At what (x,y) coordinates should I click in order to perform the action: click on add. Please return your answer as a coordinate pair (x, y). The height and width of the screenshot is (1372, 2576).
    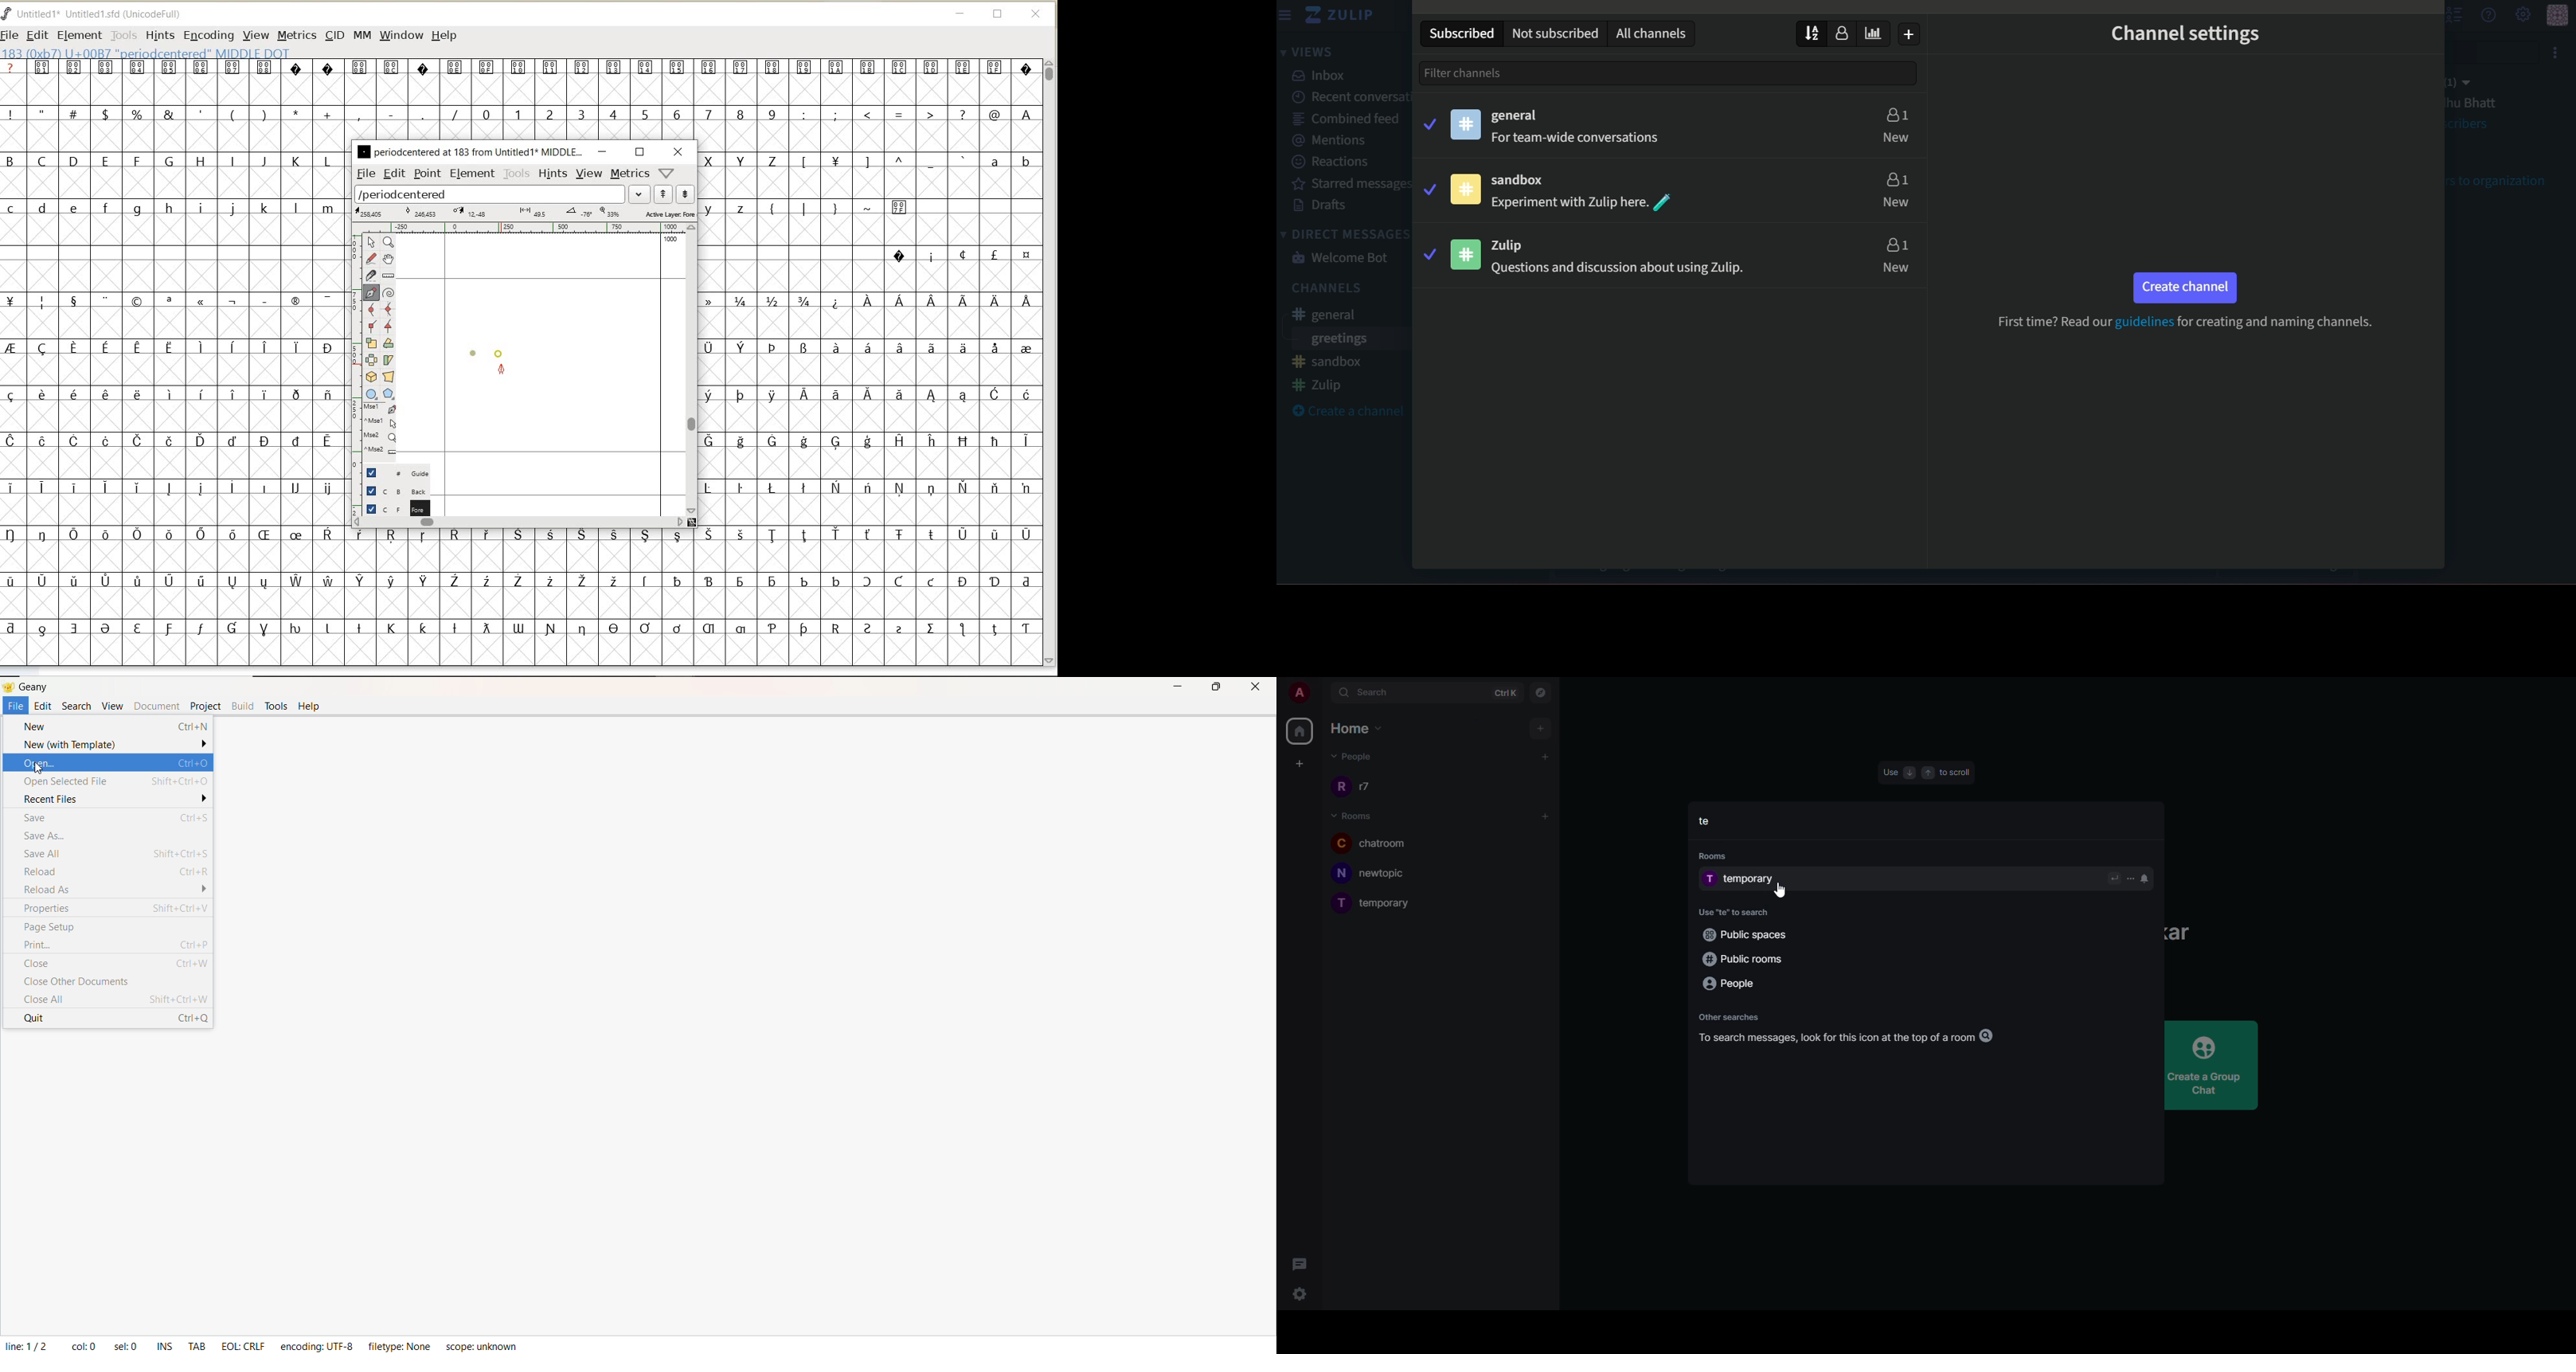
    Looking at the image, I should click on (1545, 756).